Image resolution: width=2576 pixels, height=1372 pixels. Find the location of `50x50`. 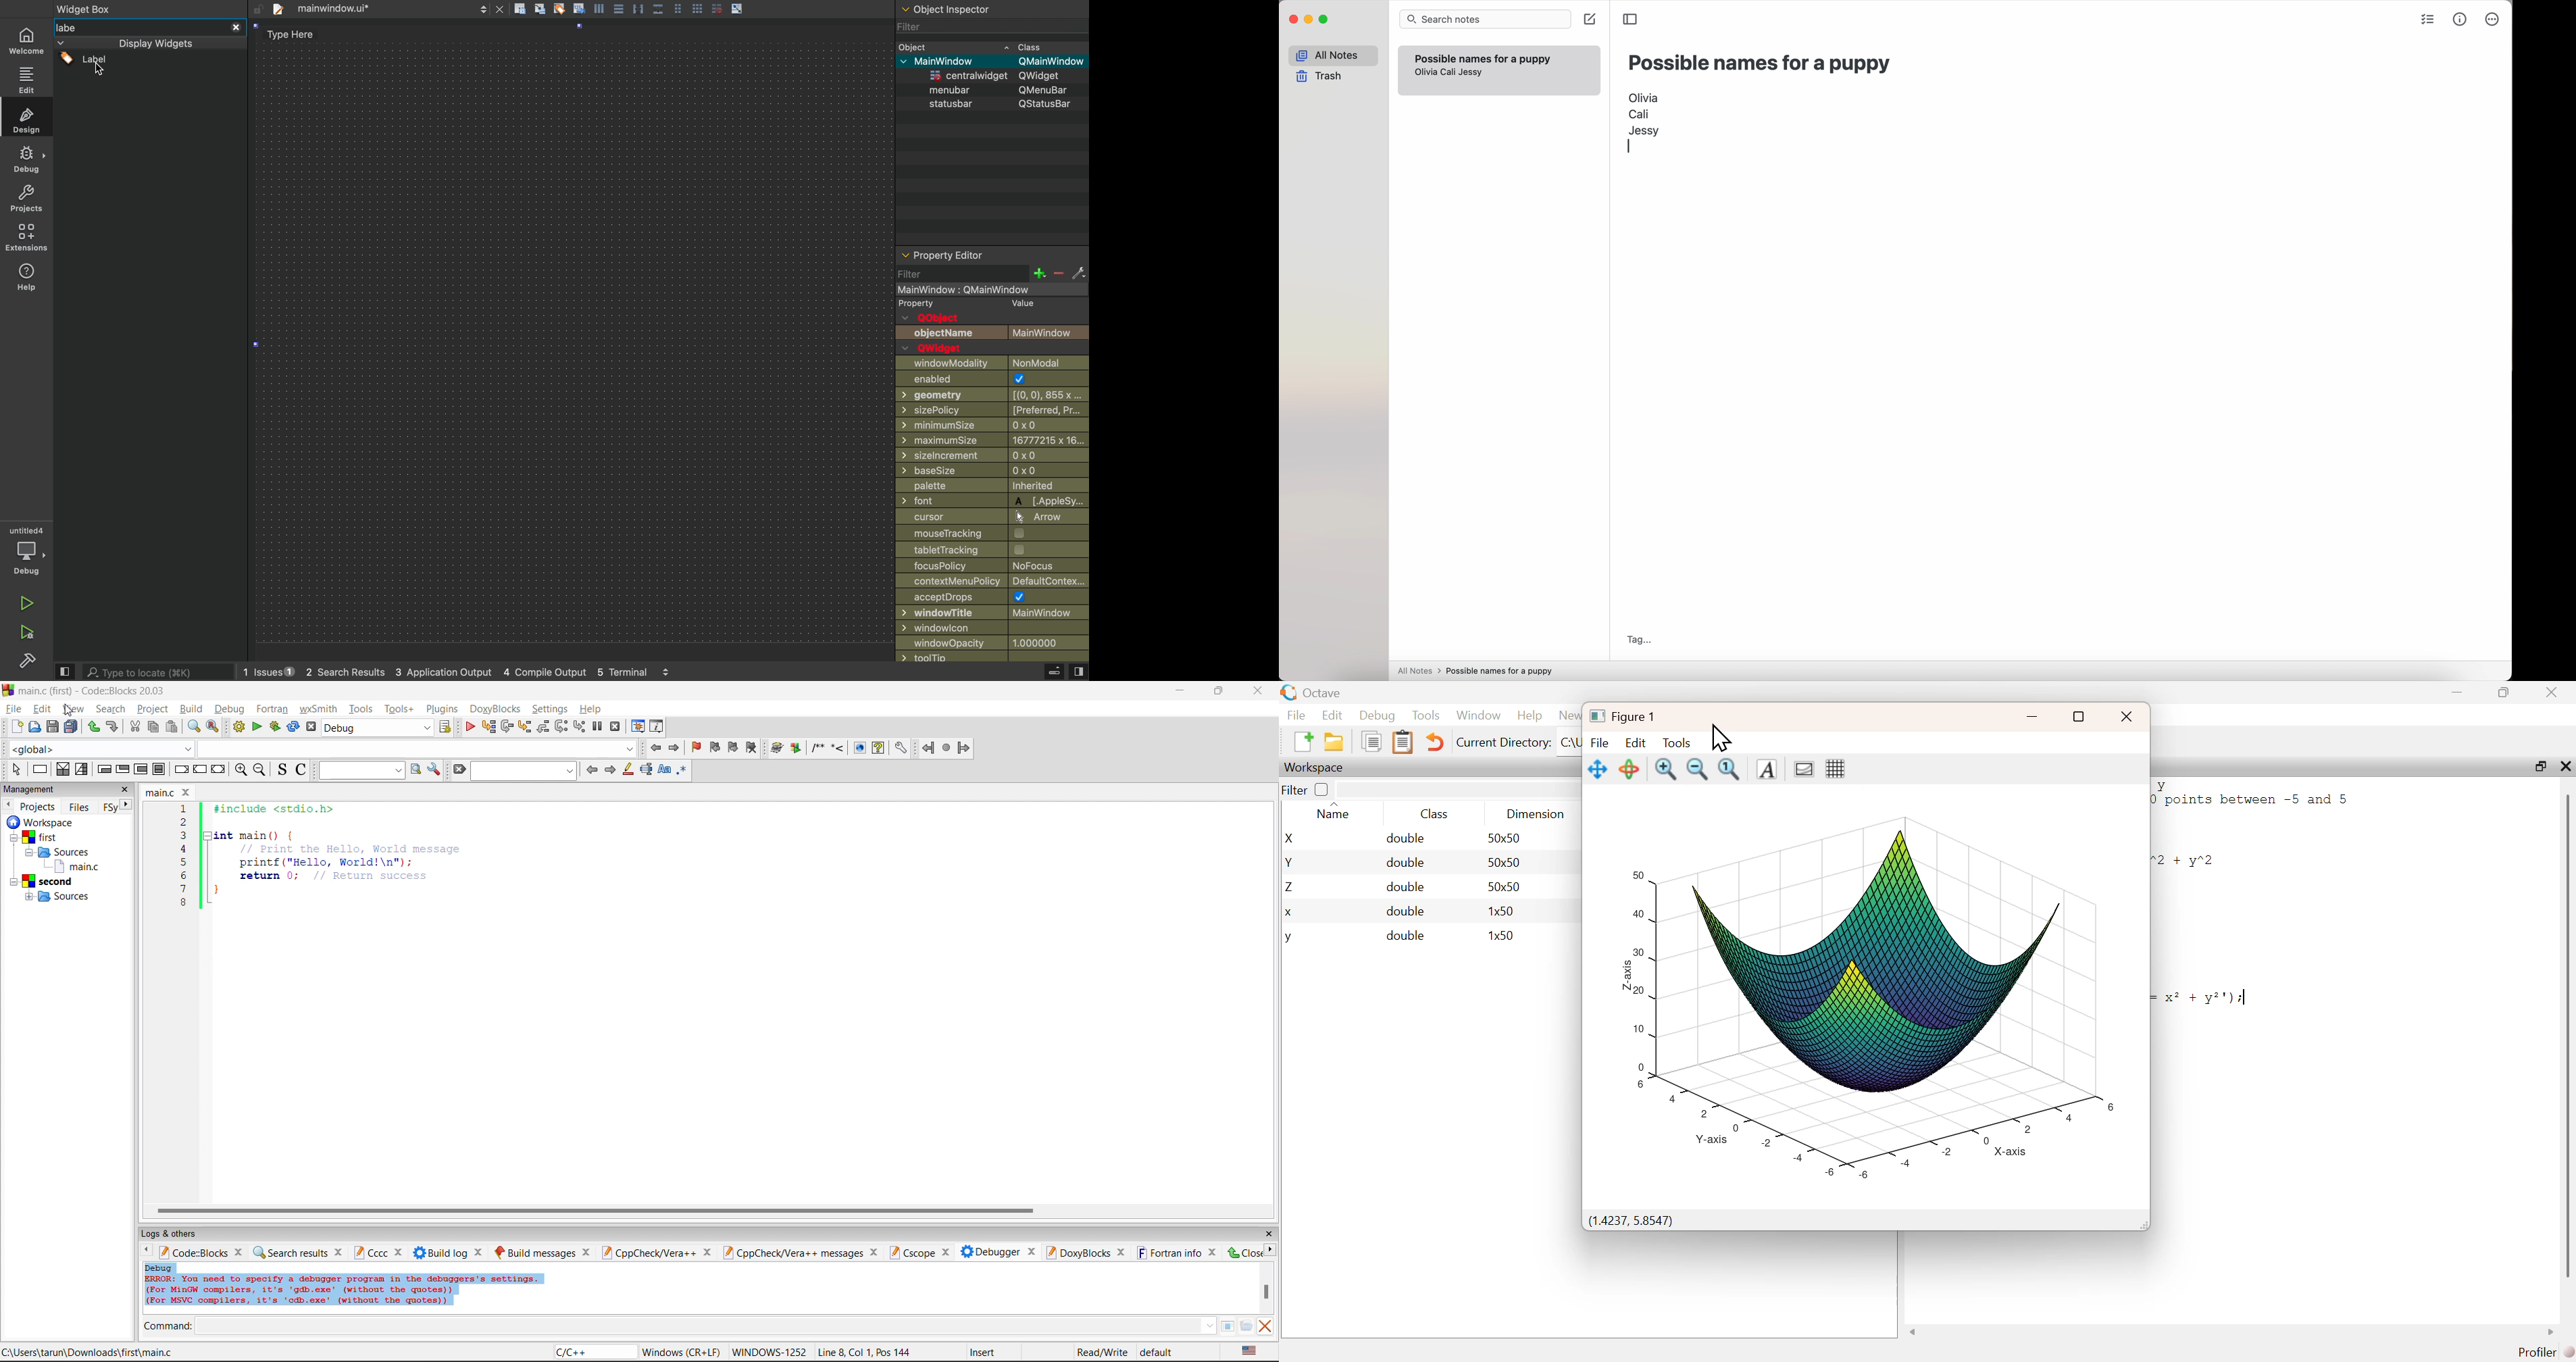

50x50 is located at coordinates (1505, 861).